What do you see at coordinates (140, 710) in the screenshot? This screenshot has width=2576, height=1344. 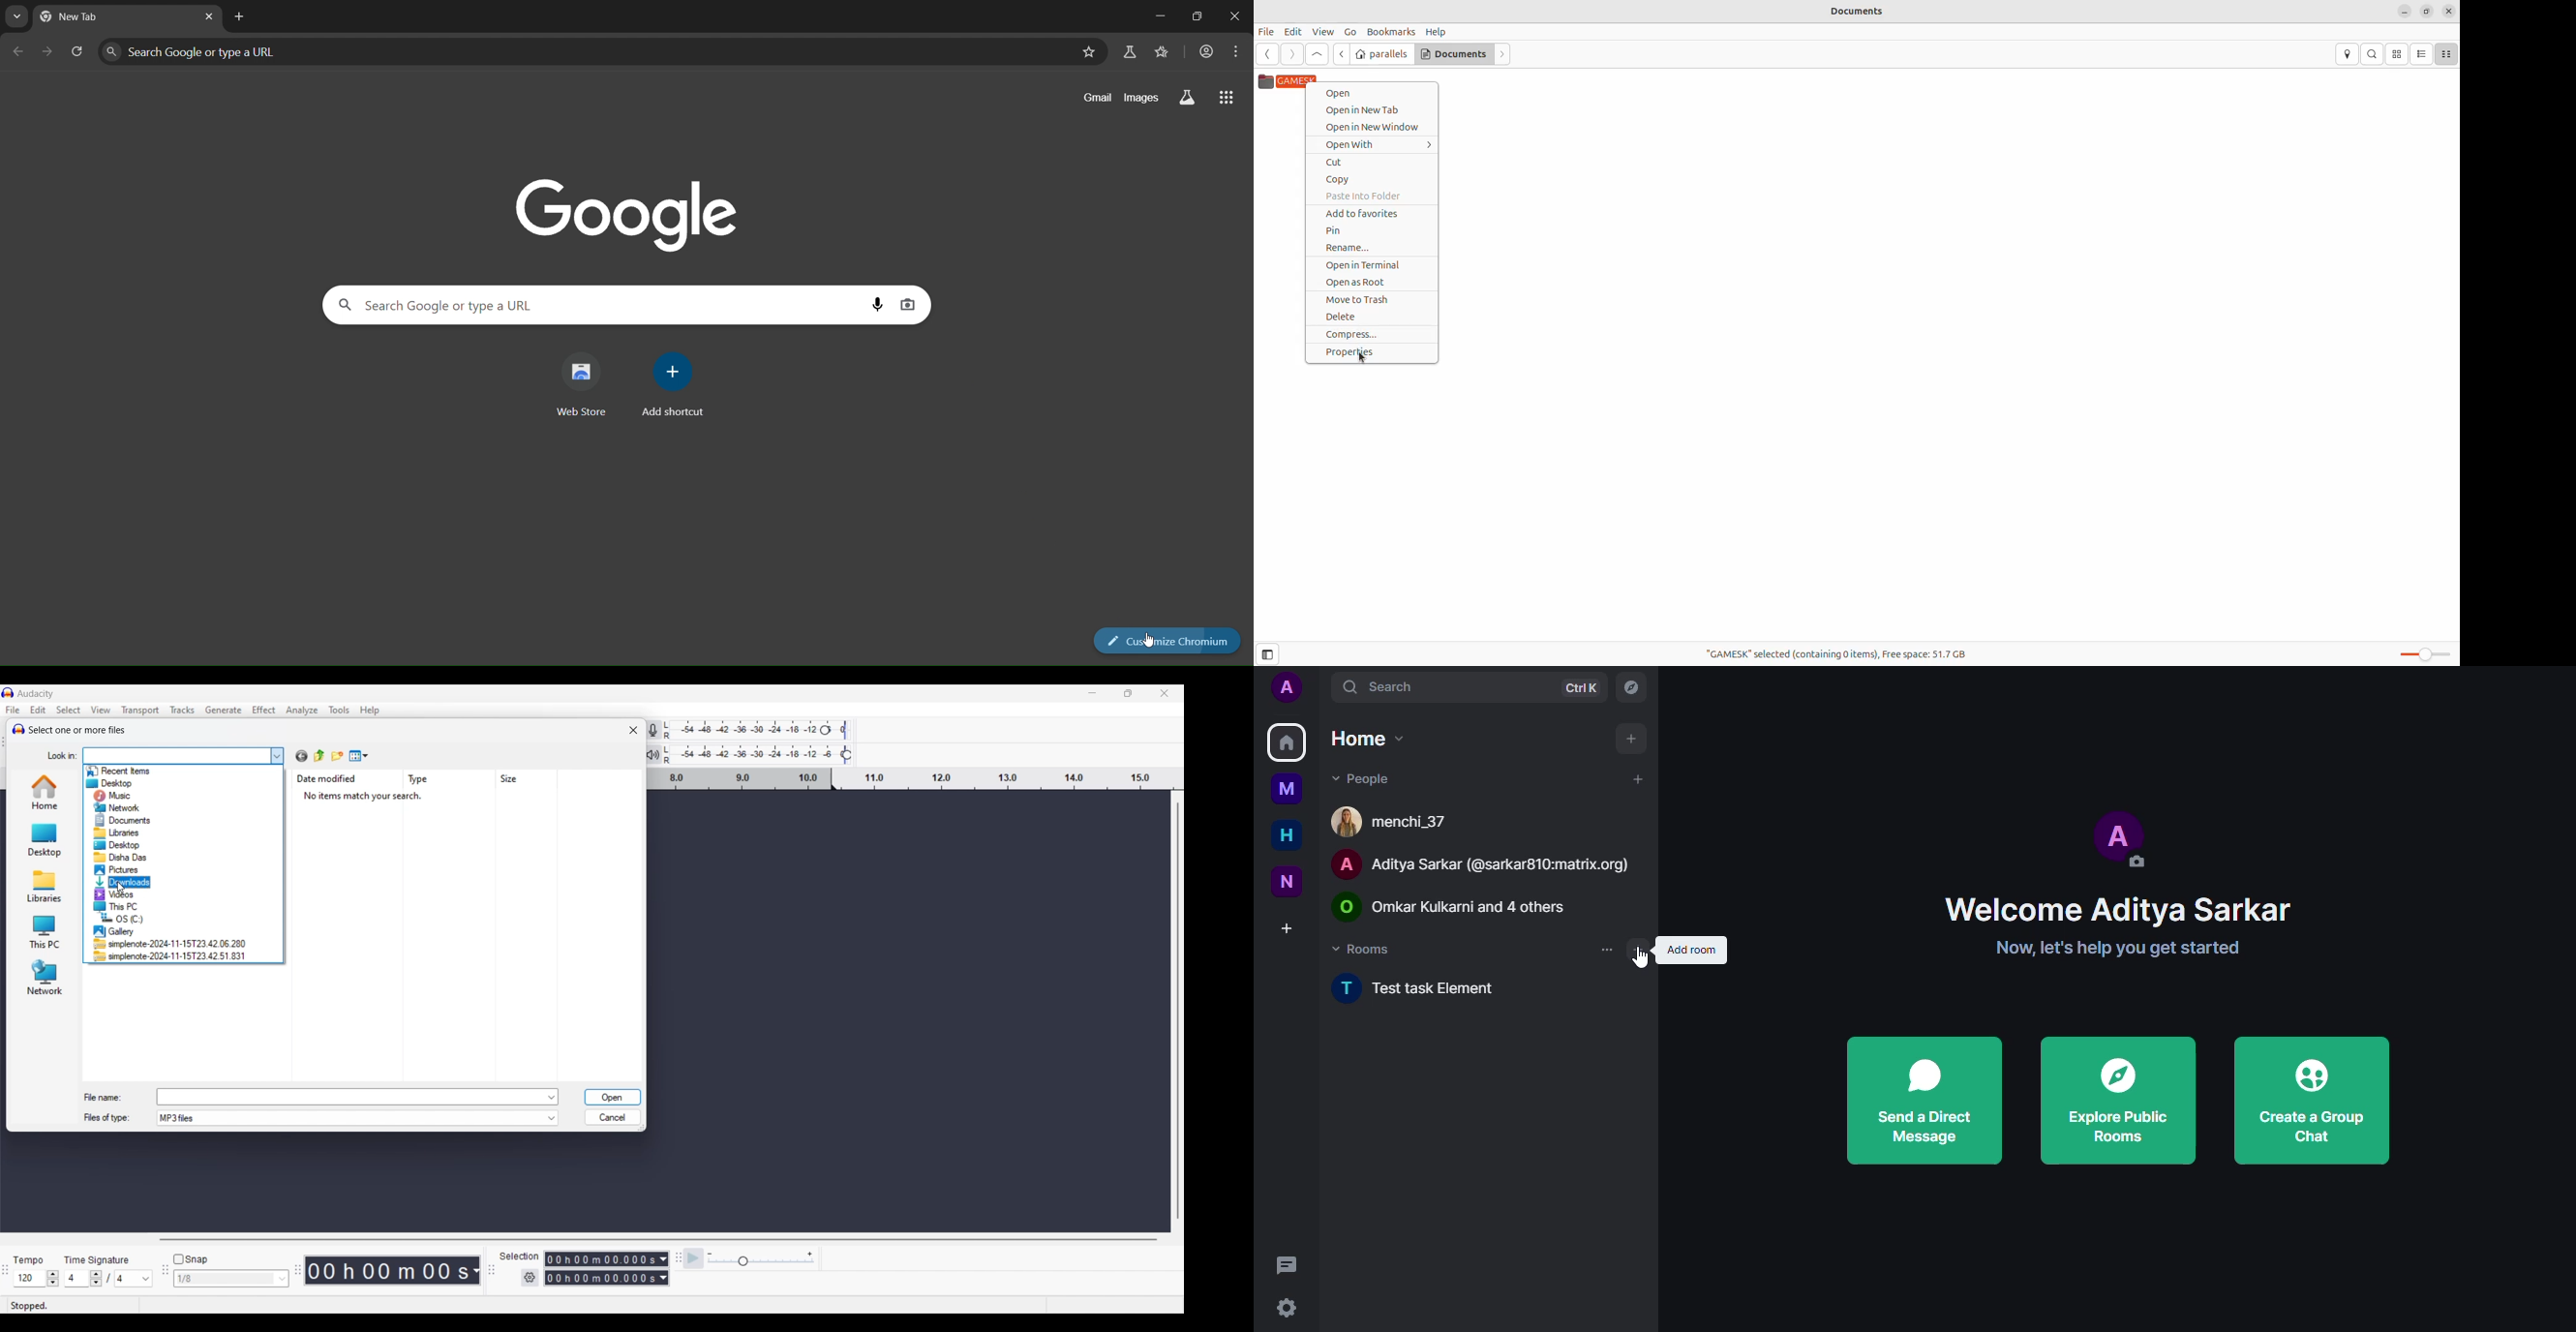 I see `Transport menu` at bounding box center [140, 710].